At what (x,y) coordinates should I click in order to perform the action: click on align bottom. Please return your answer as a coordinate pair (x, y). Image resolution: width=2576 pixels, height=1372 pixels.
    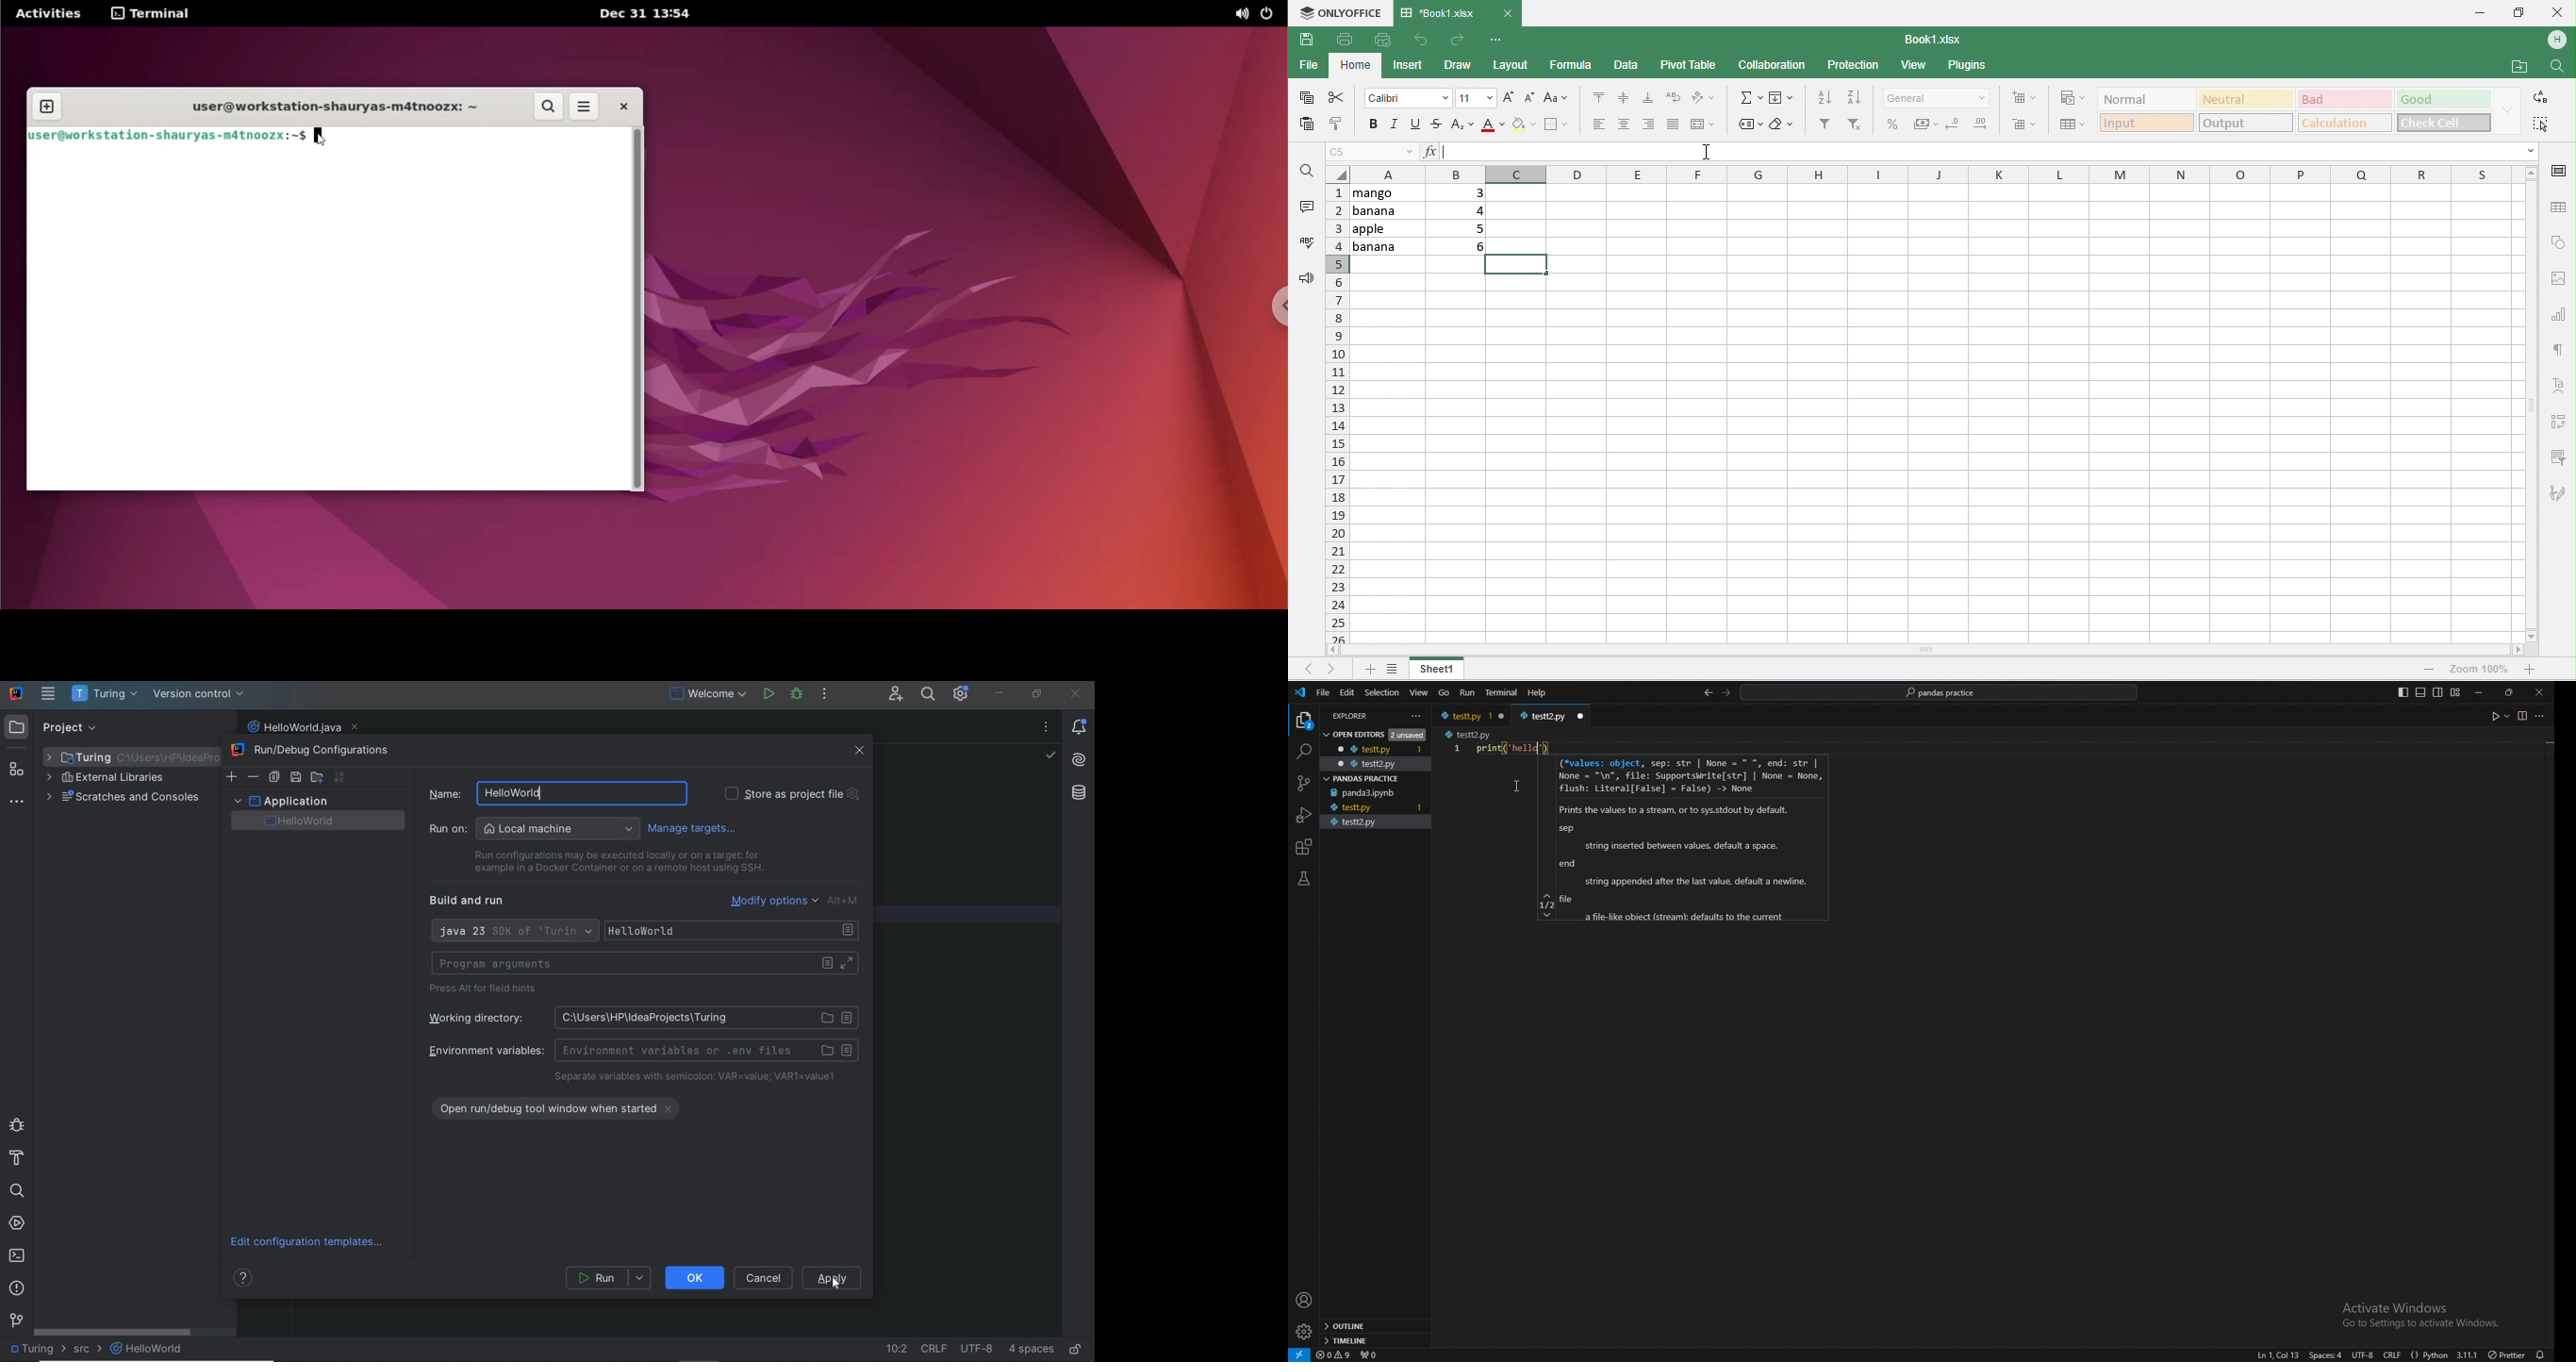
    Looking at the image, I should click on (1648, 98).